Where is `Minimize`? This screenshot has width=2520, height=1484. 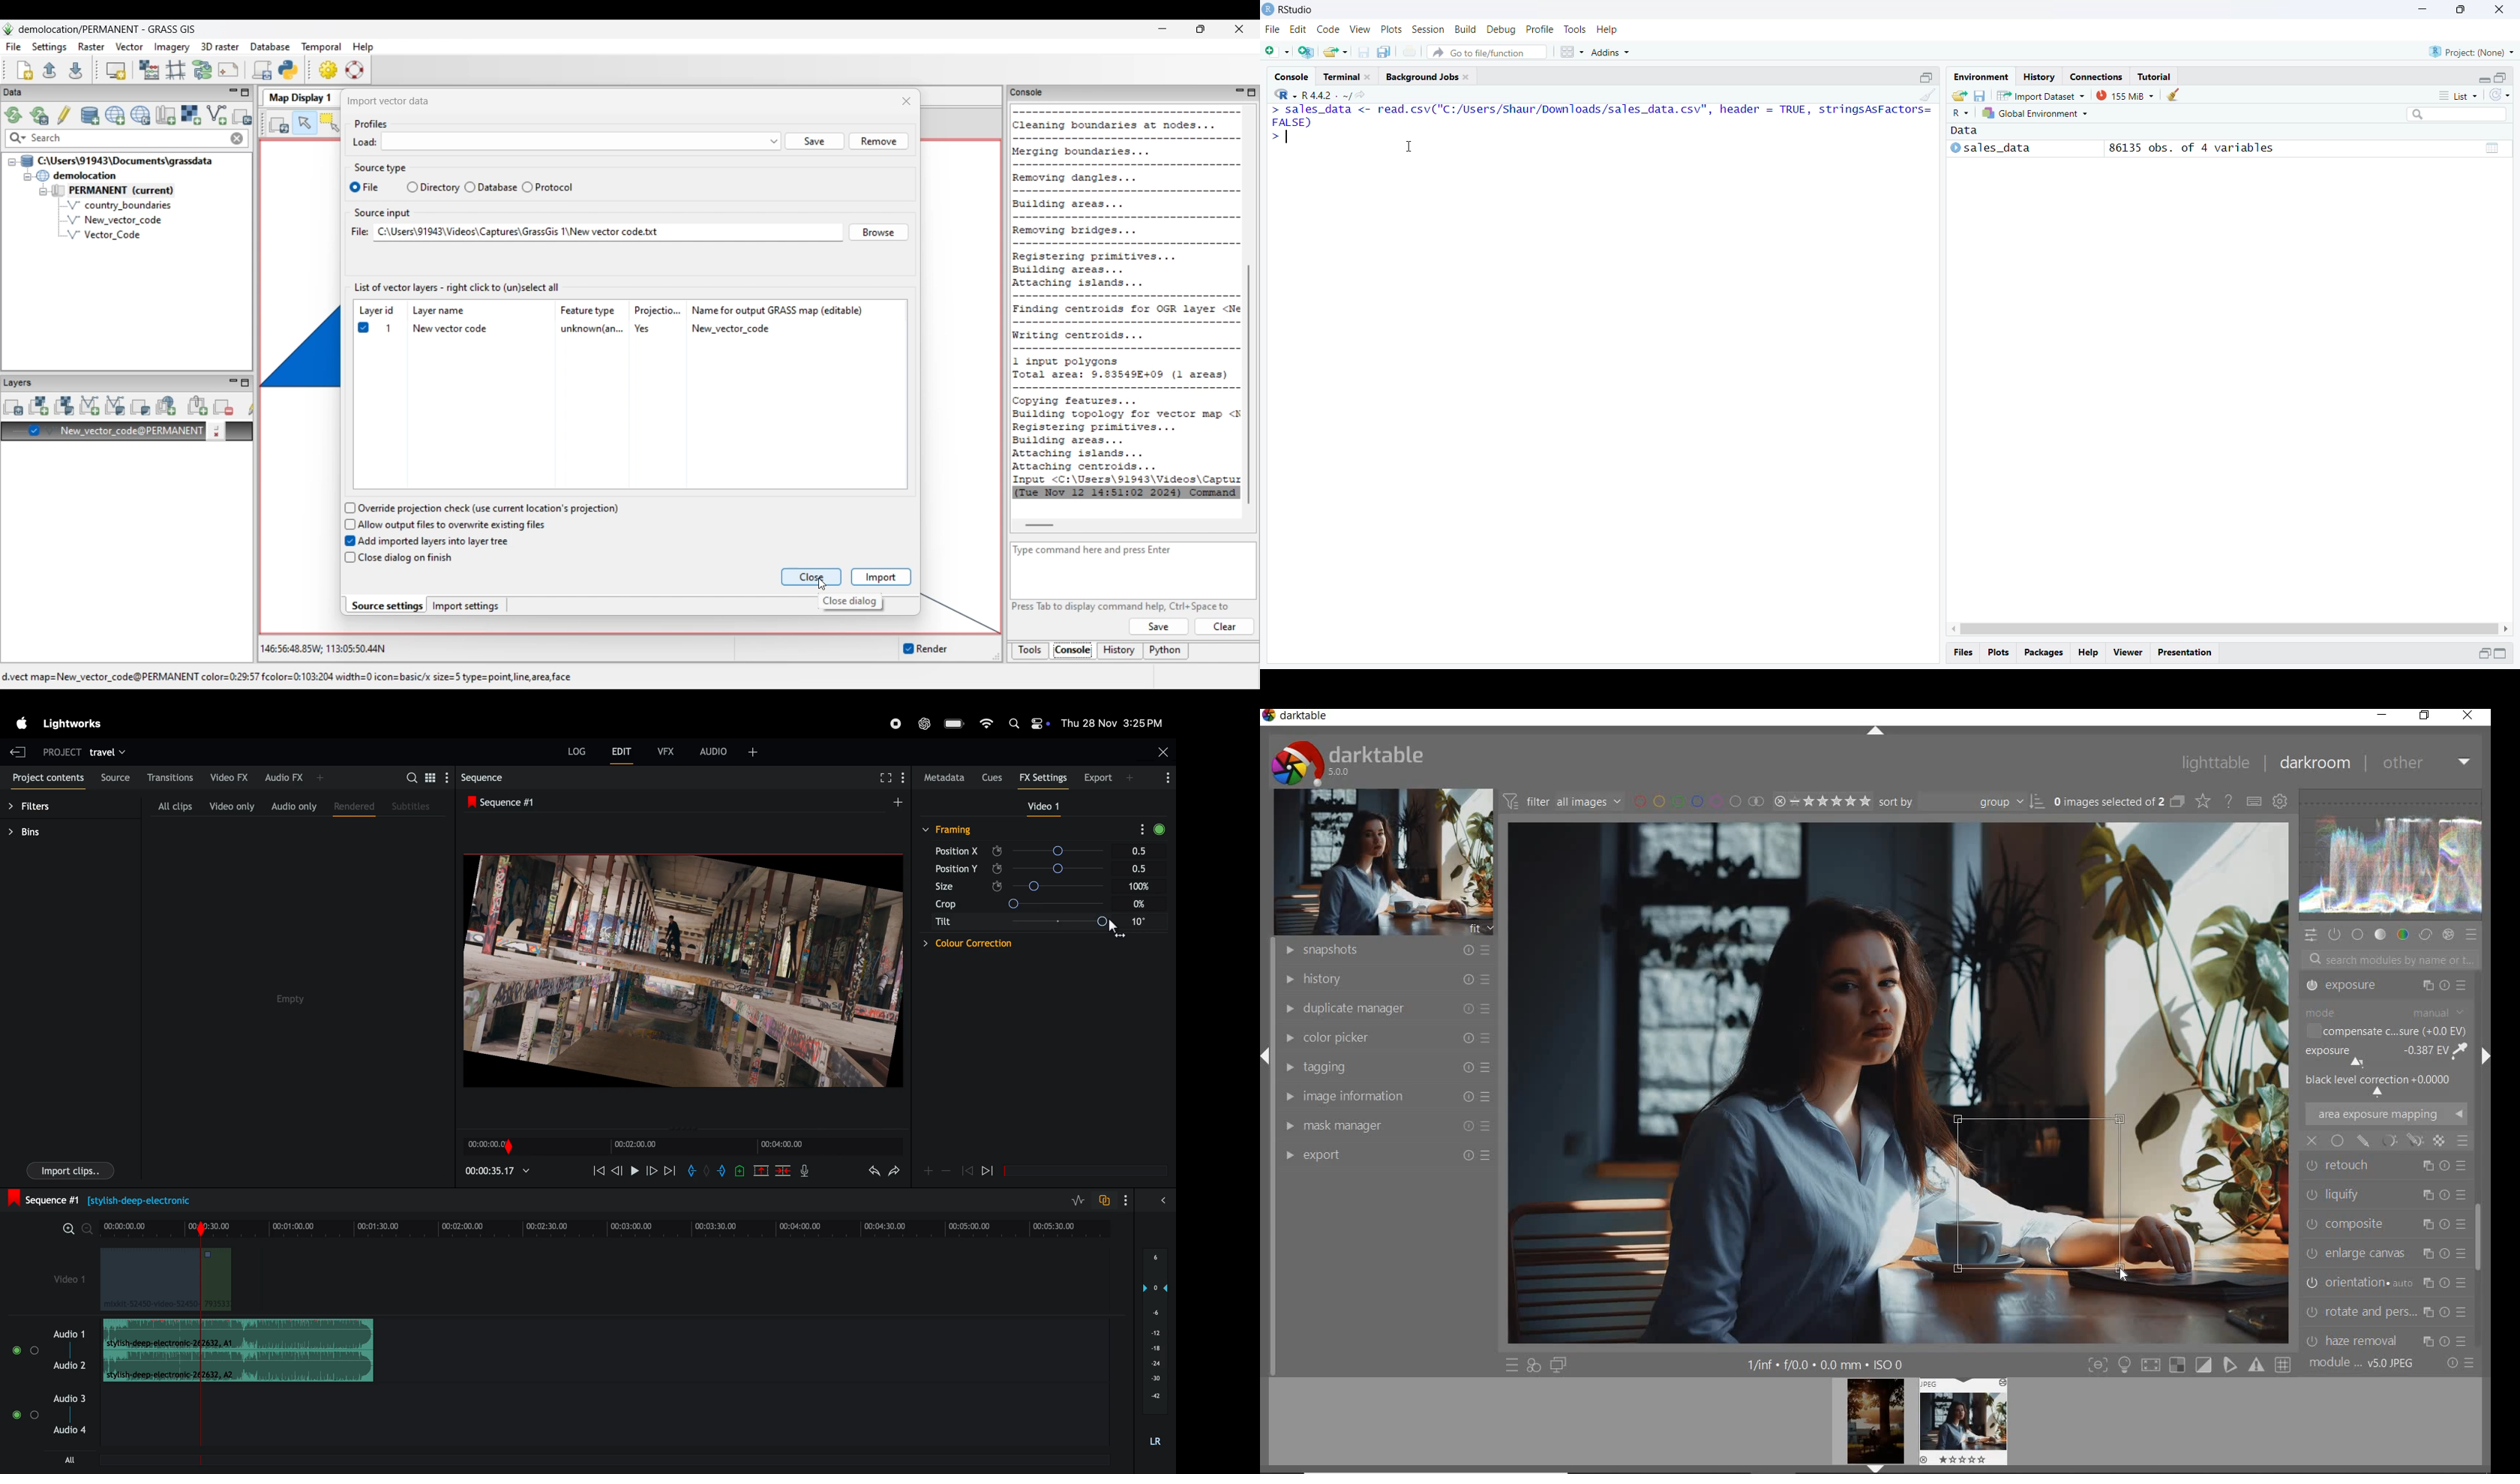 Minimize is located at coordinates (2422, 10).